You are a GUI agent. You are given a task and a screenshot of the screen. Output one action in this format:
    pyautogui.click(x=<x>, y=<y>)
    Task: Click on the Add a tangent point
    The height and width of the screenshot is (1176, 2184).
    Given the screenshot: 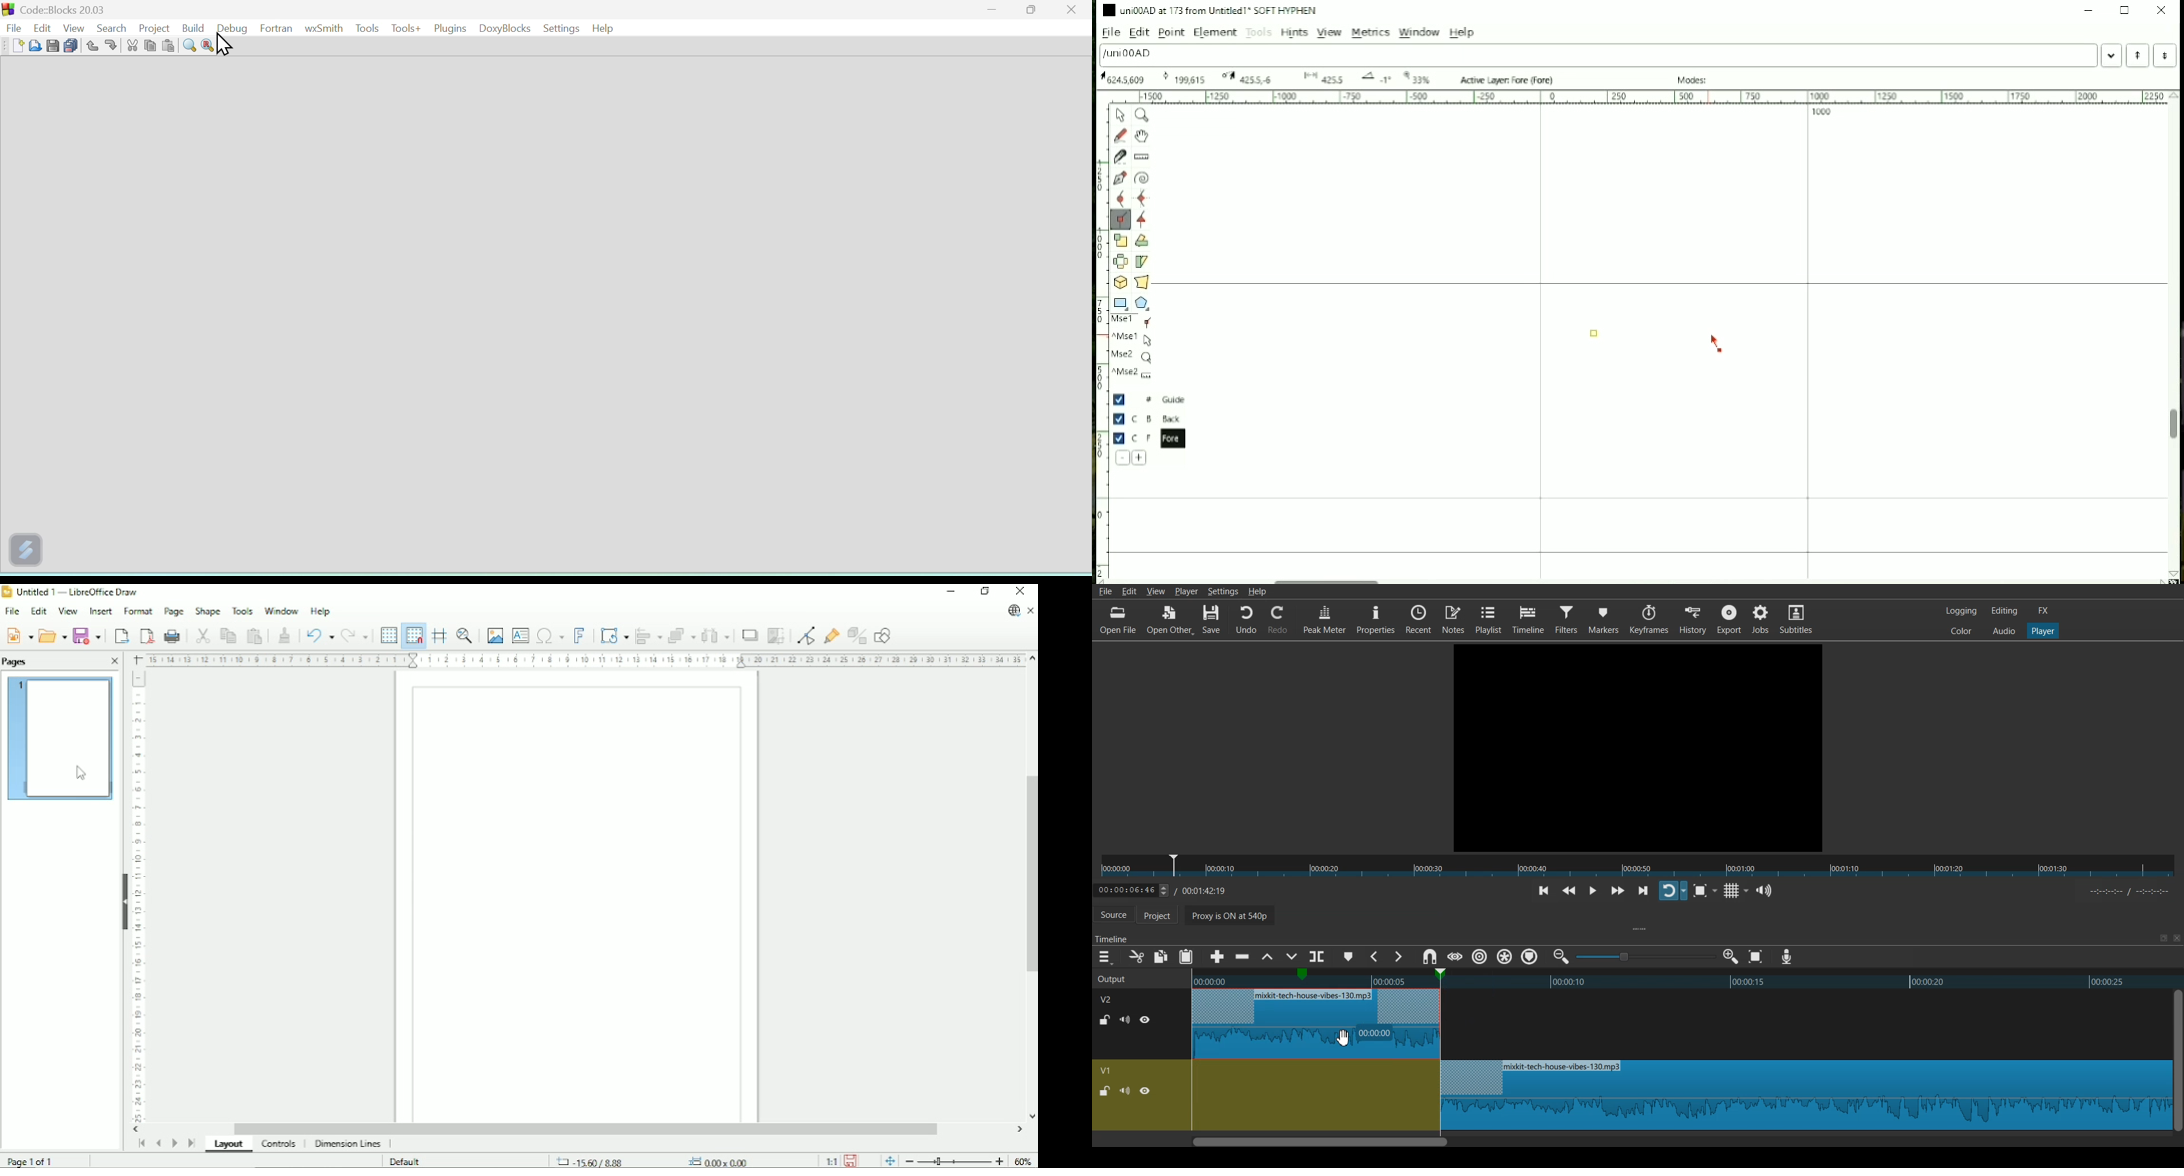 What is the action you would take?
    pyautogui.click(x=1142, y=221)
    